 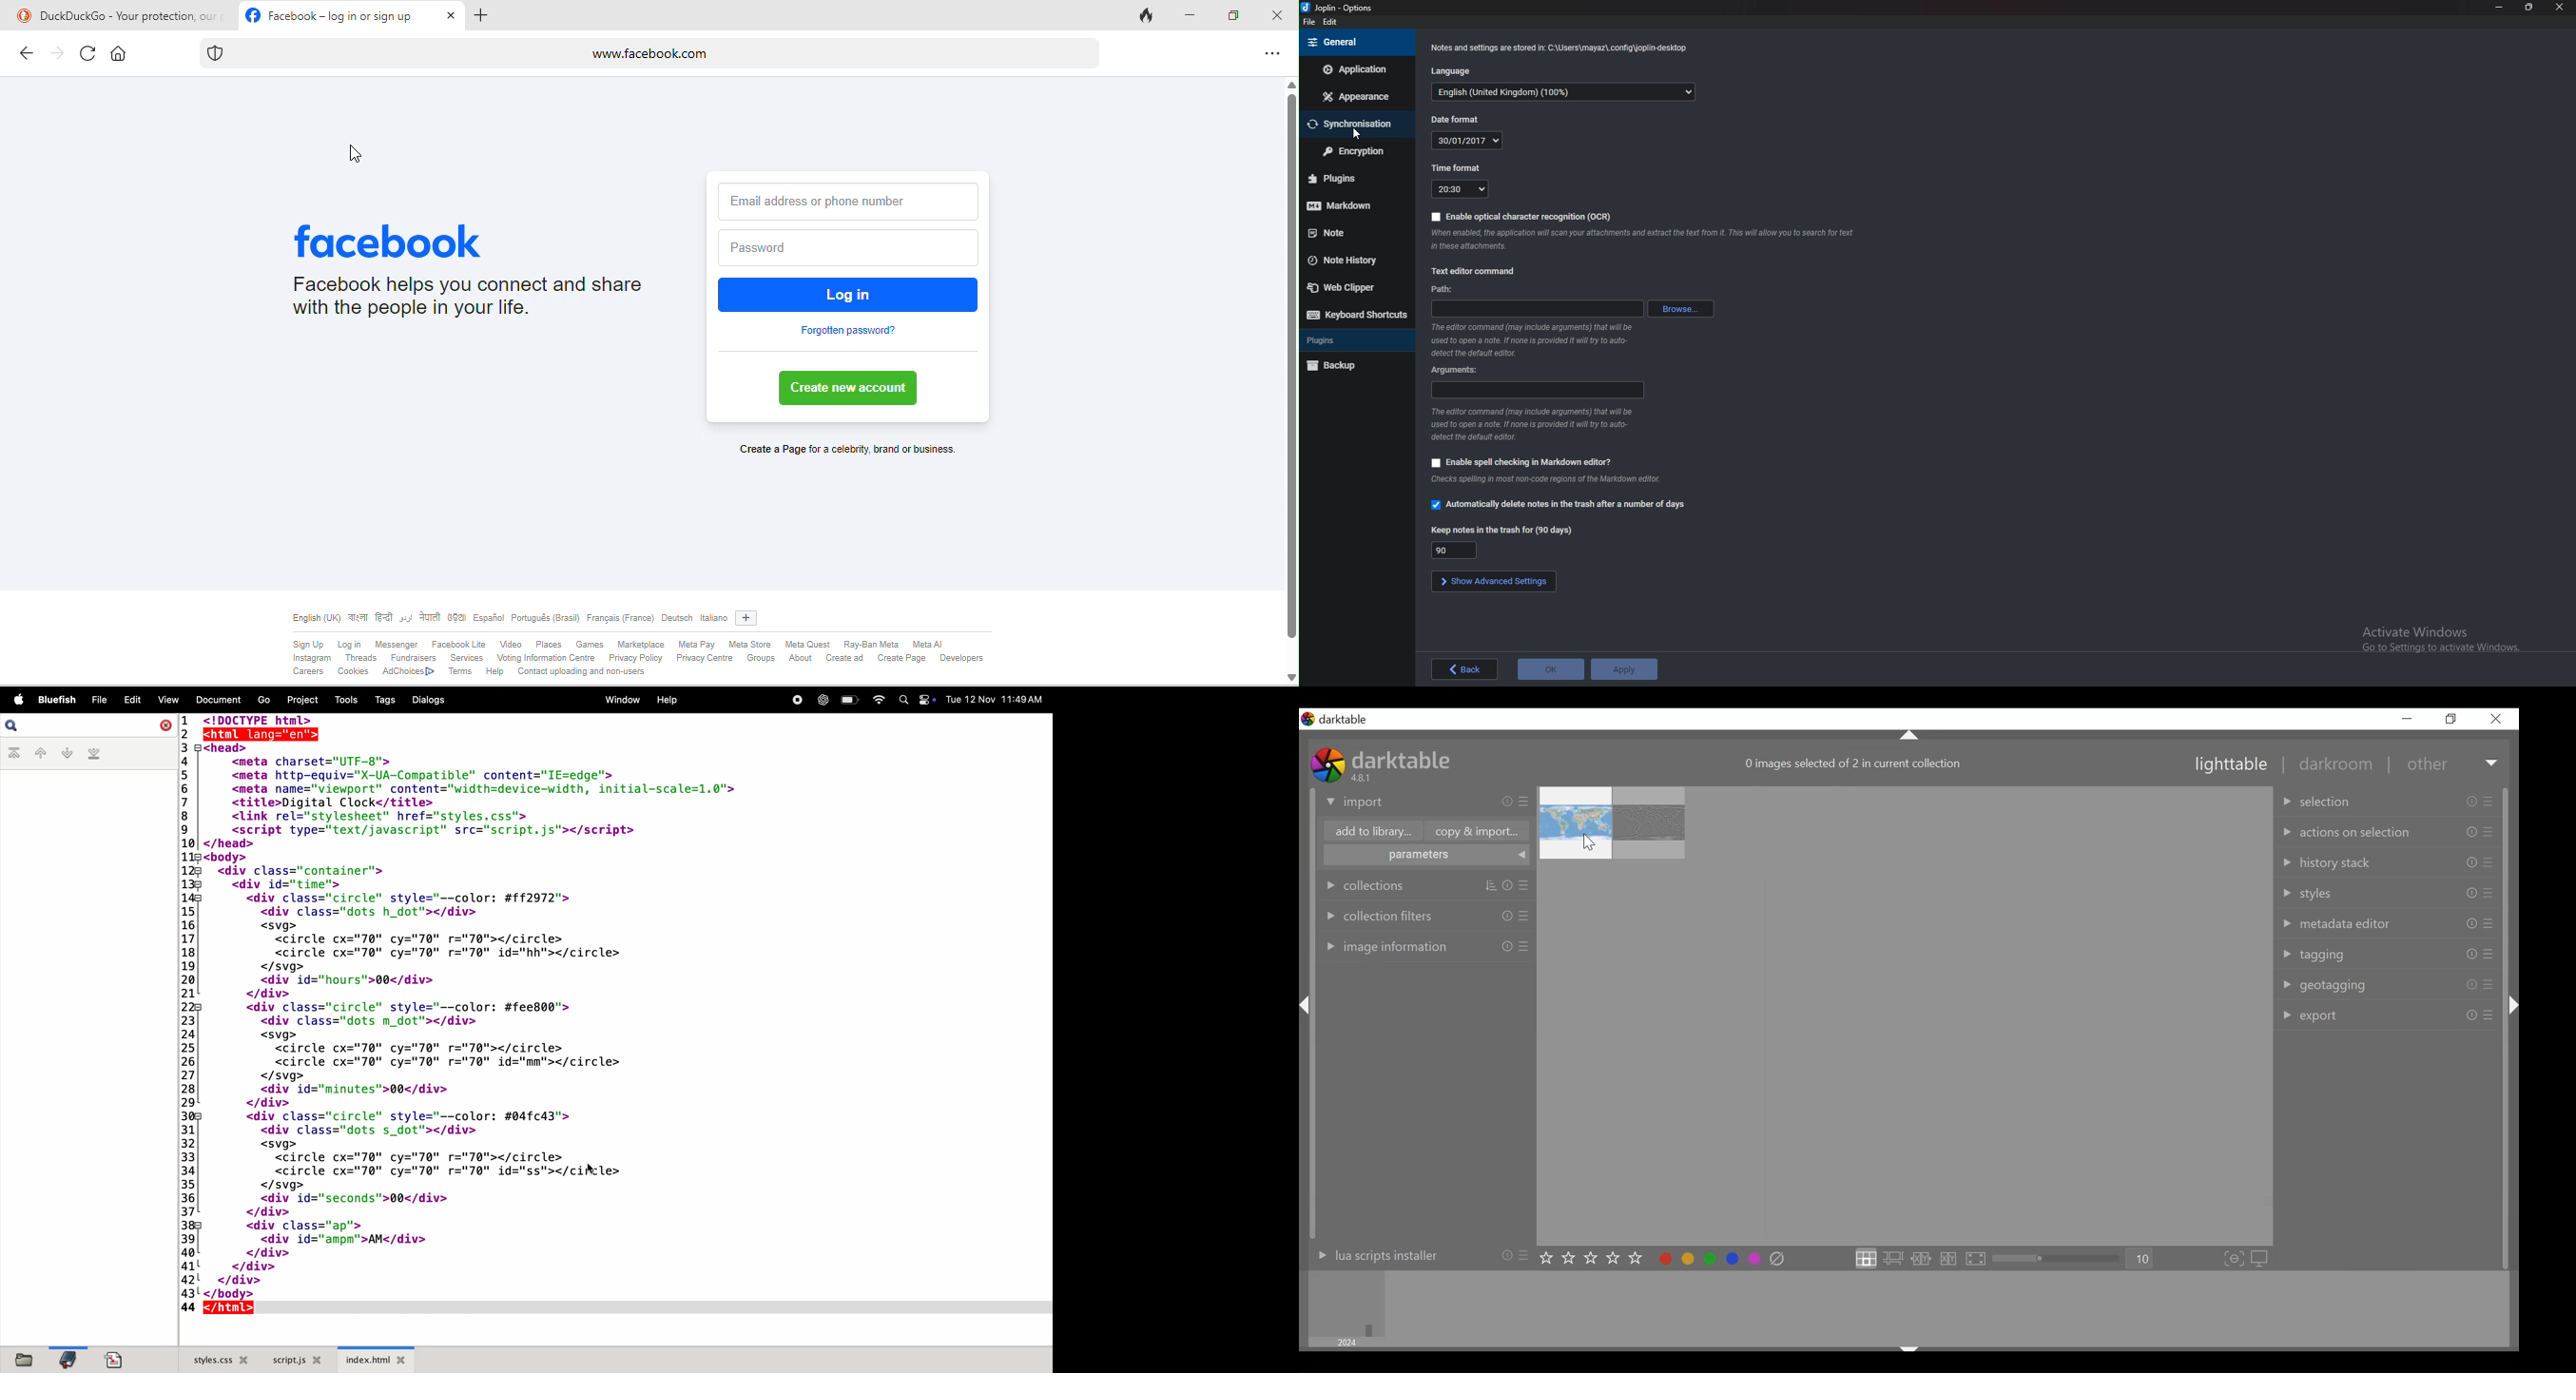 What do you see at coordinates (843, 451) in the screenshot?
I see `create a page for a celebrity brand or business` at bounding box center [843, 451].